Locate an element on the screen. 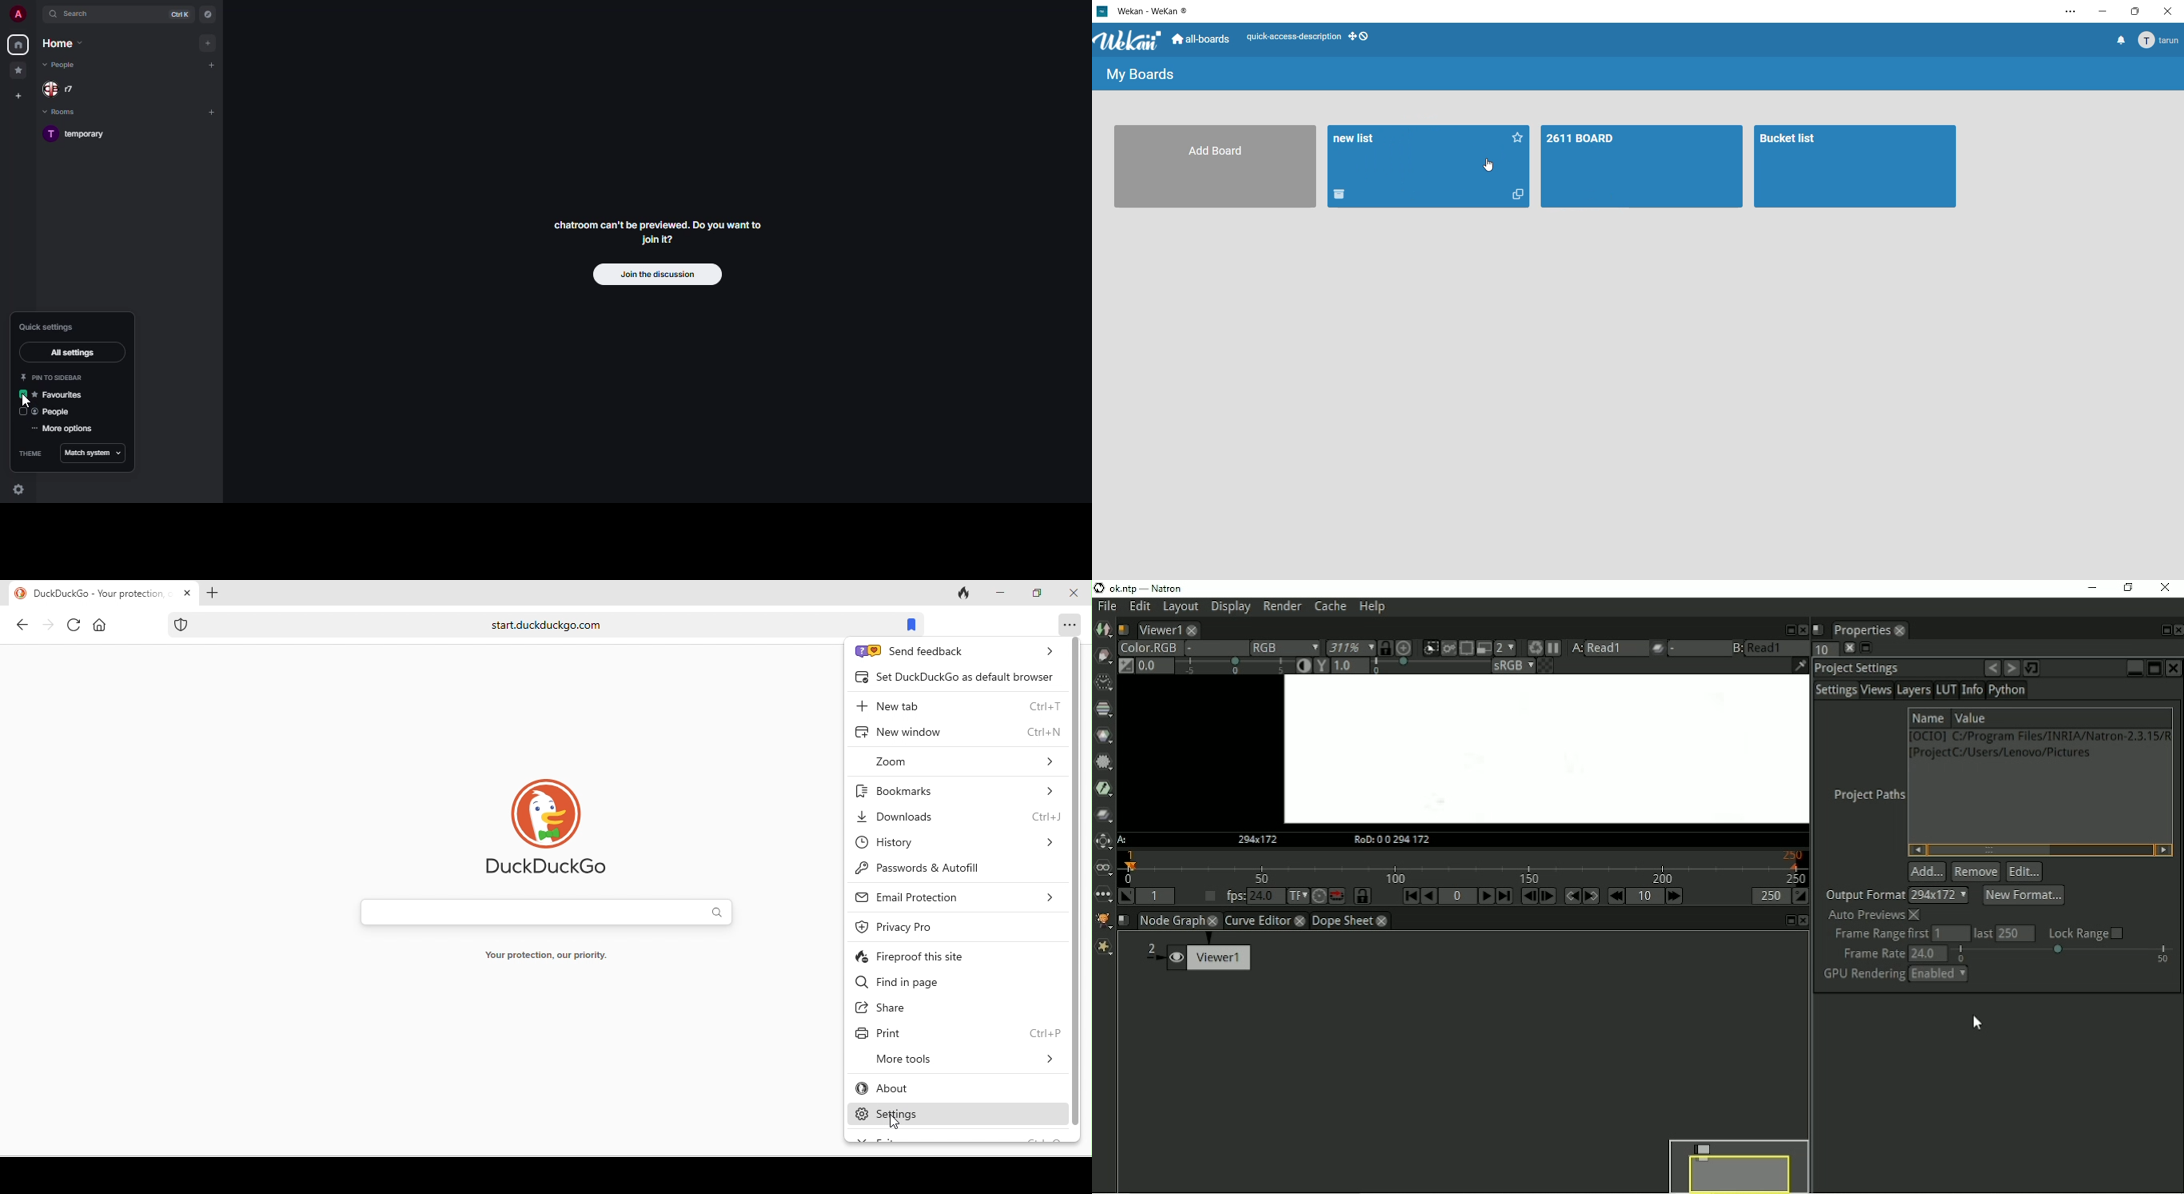 This screenshot has width=2184, height=1204. settings and more is located at coordinates (2067, 13).